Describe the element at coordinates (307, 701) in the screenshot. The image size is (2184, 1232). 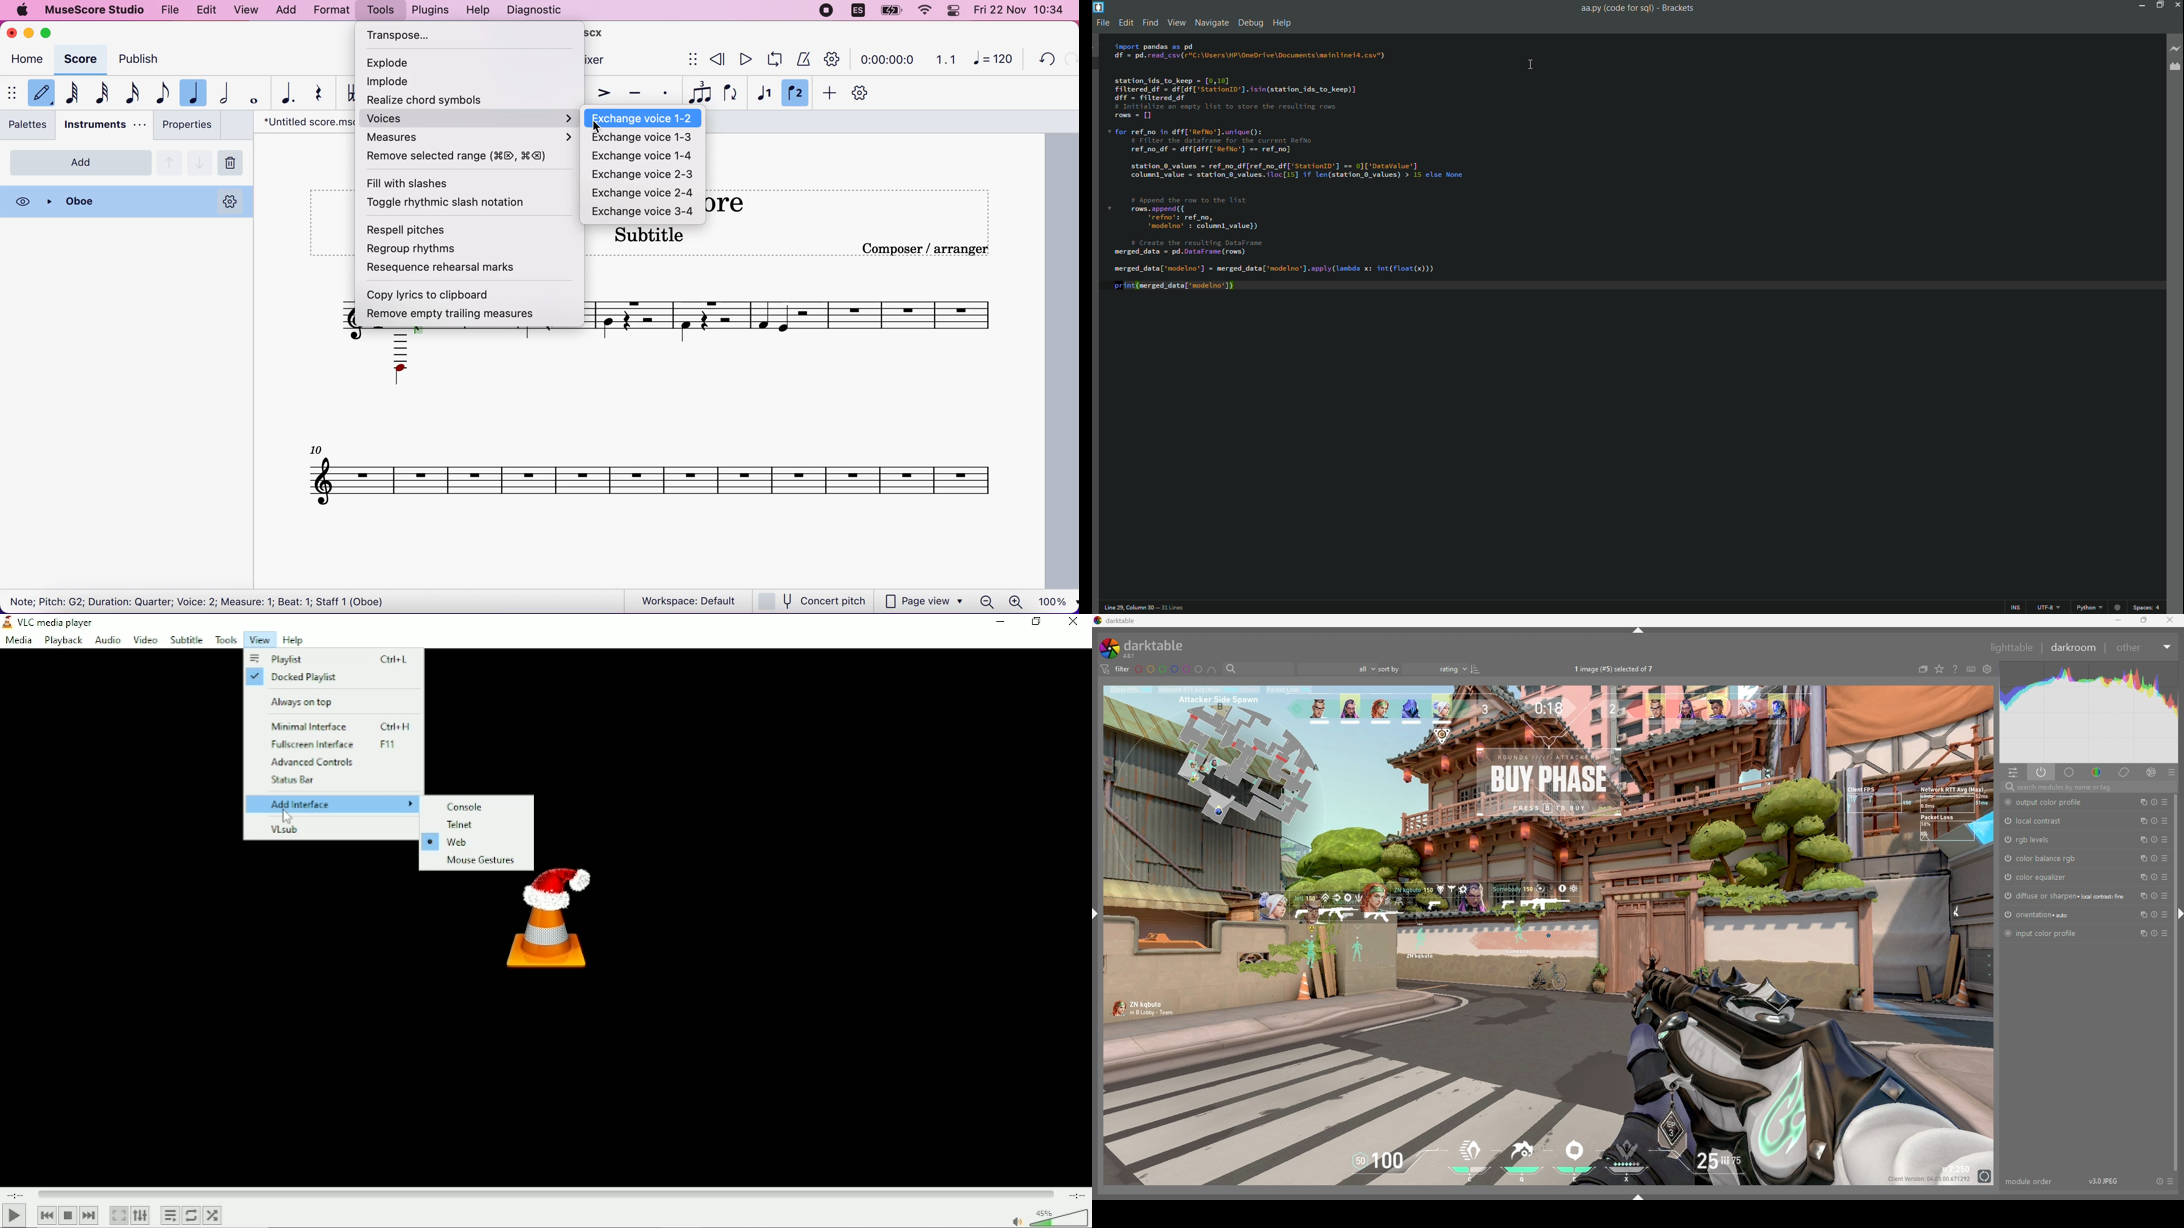
I see `Always on top` at that location.